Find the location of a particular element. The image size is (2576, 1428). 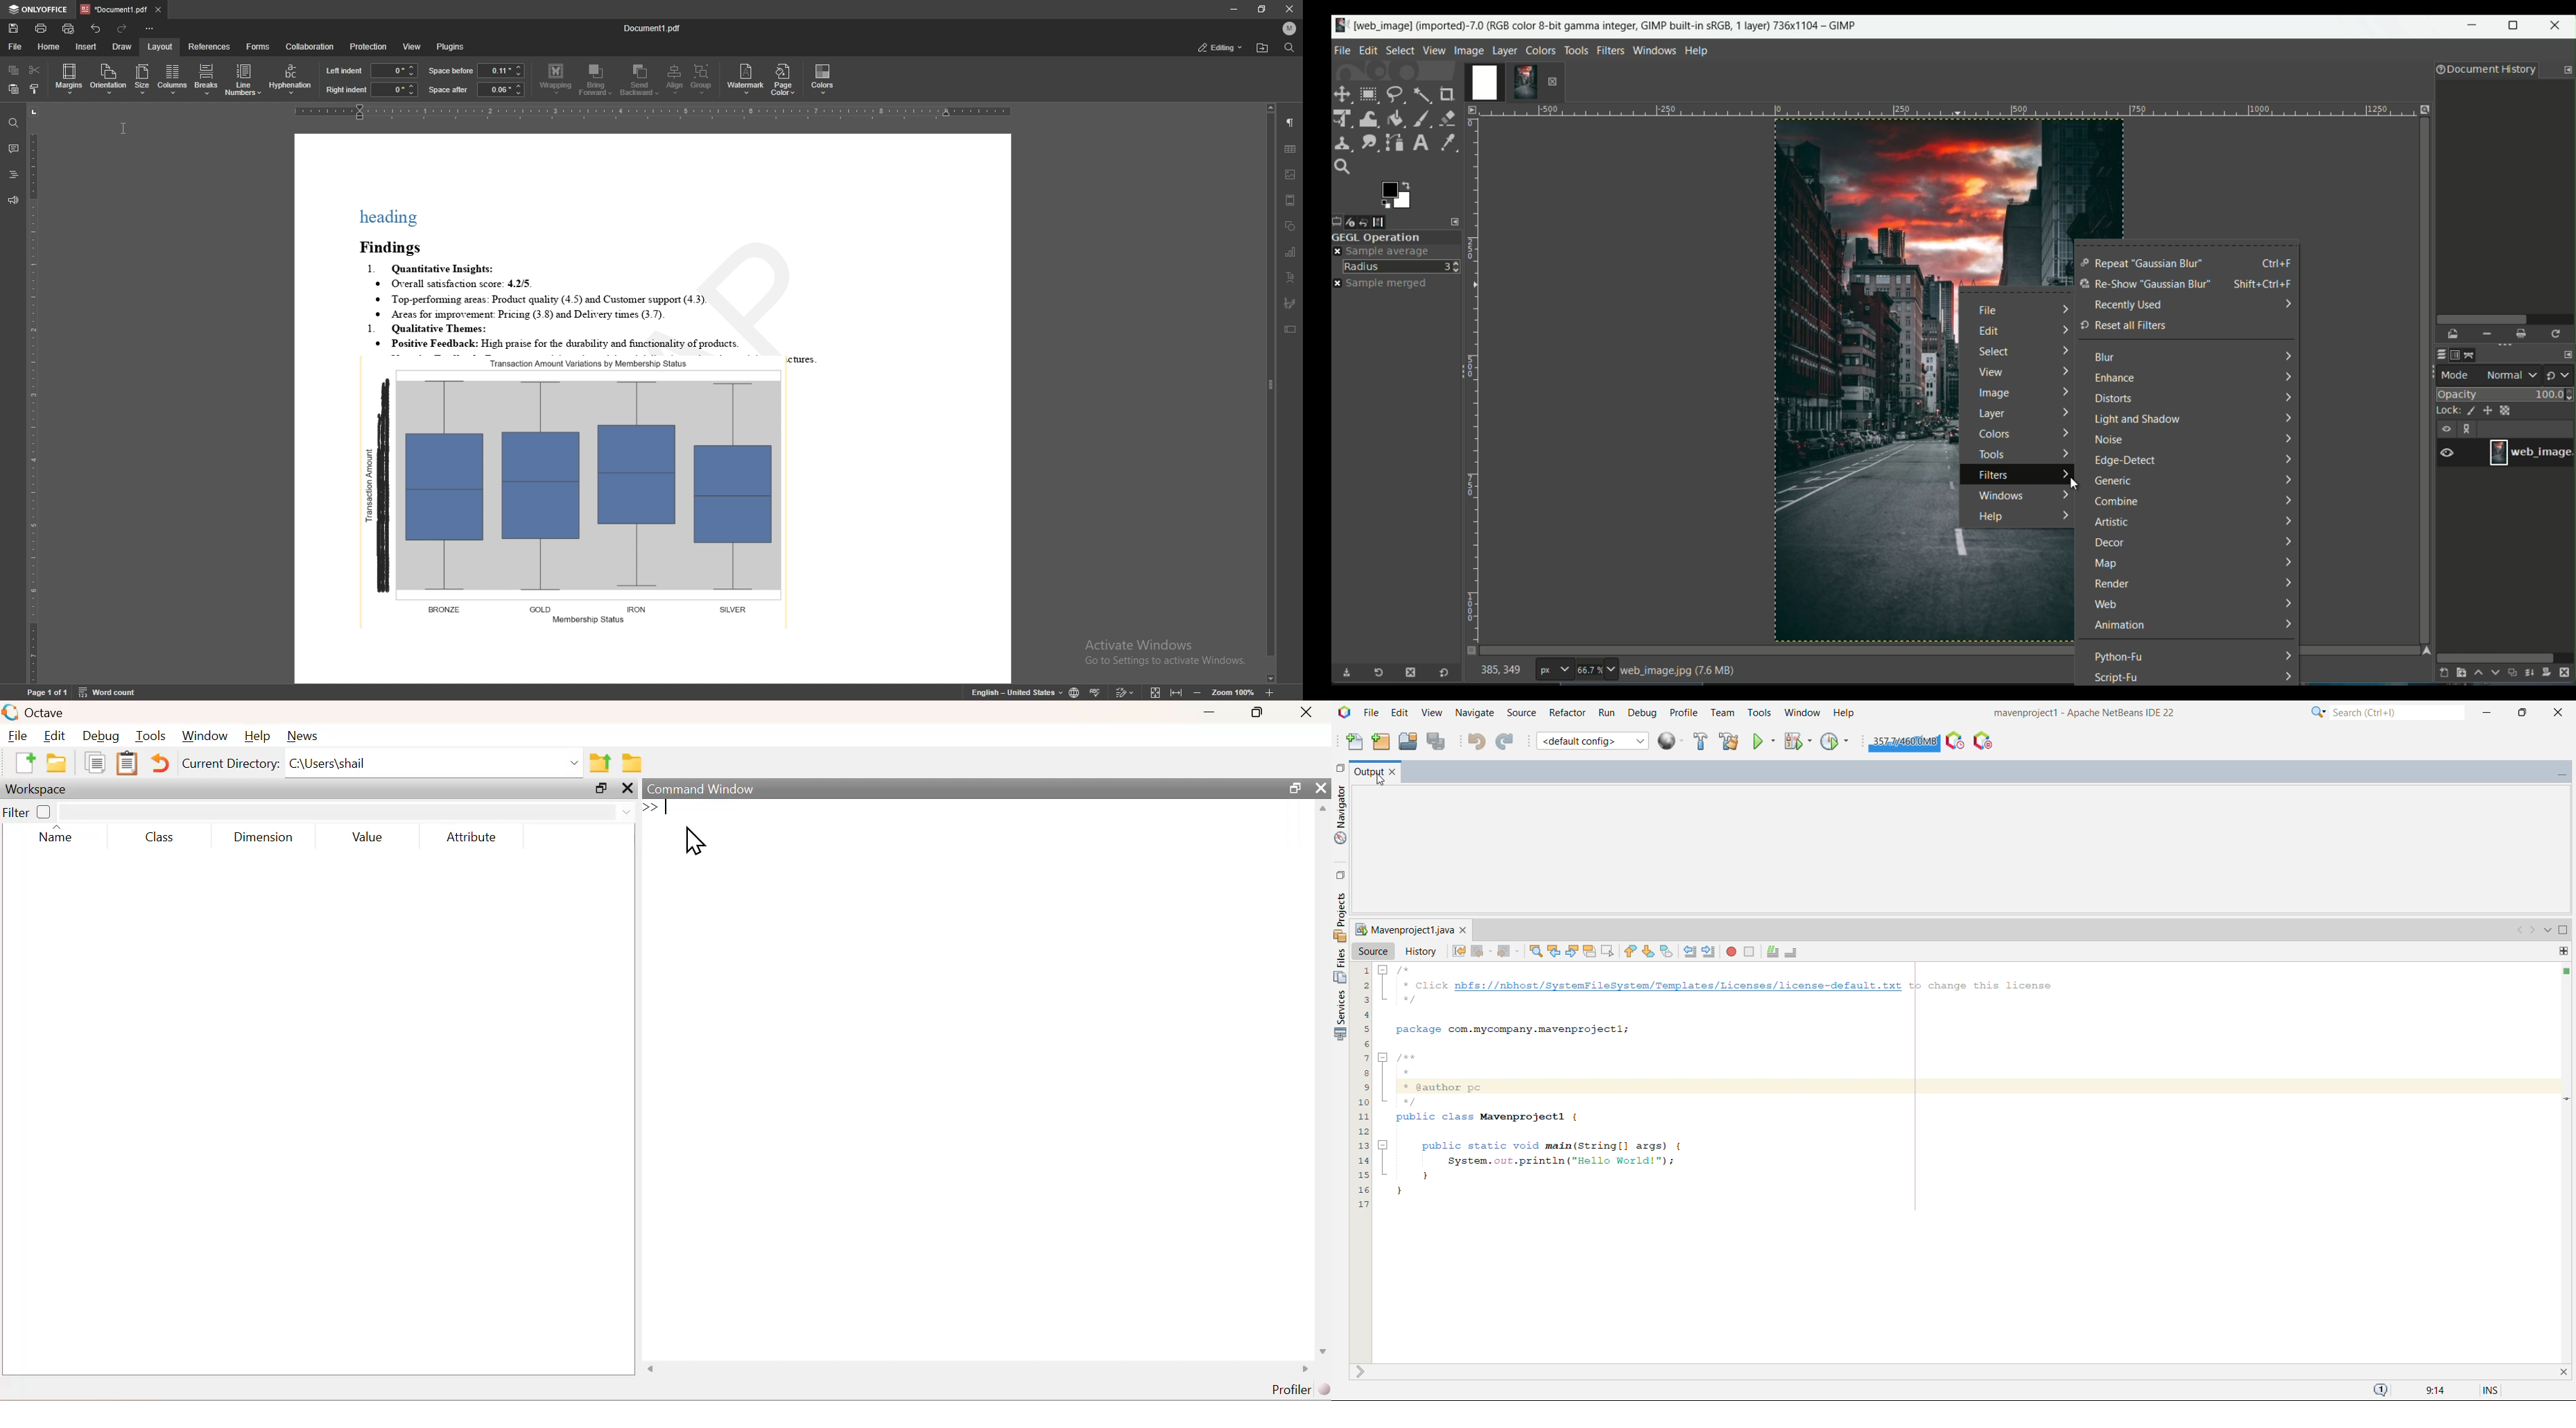

windows is located at coordinates (1999, 494).